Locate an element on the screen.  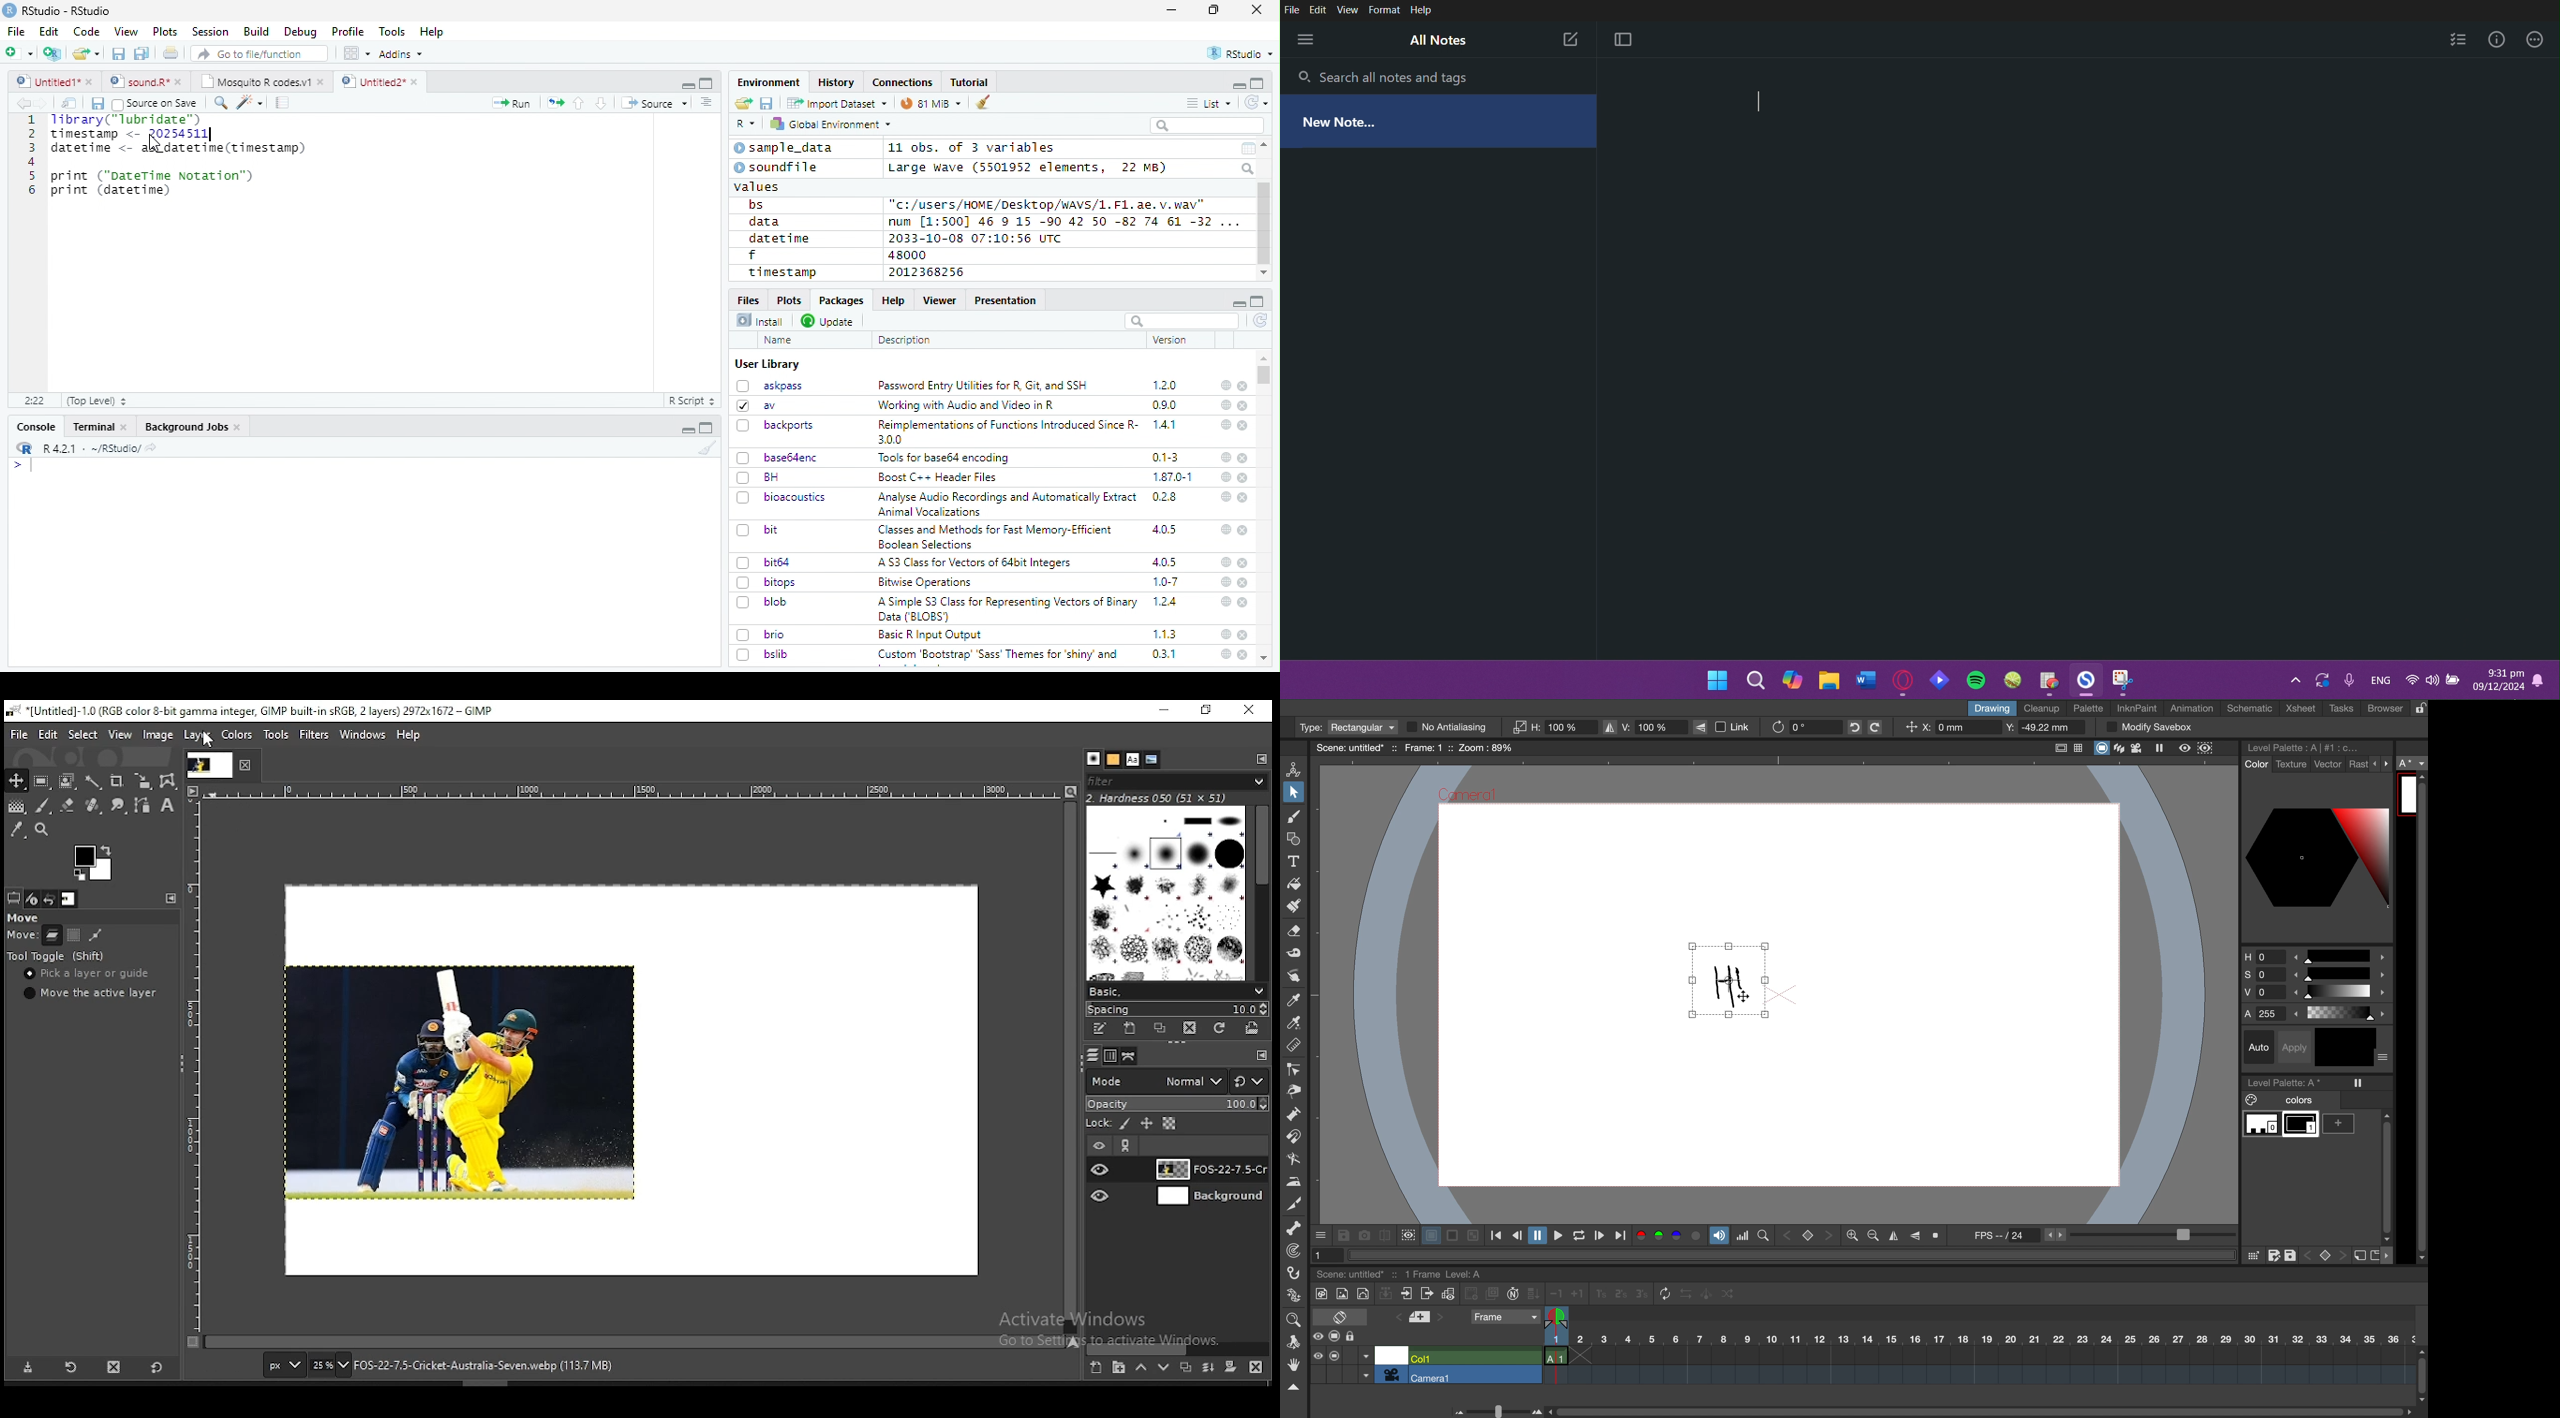
full screen is located at coordinates (1258, 83).